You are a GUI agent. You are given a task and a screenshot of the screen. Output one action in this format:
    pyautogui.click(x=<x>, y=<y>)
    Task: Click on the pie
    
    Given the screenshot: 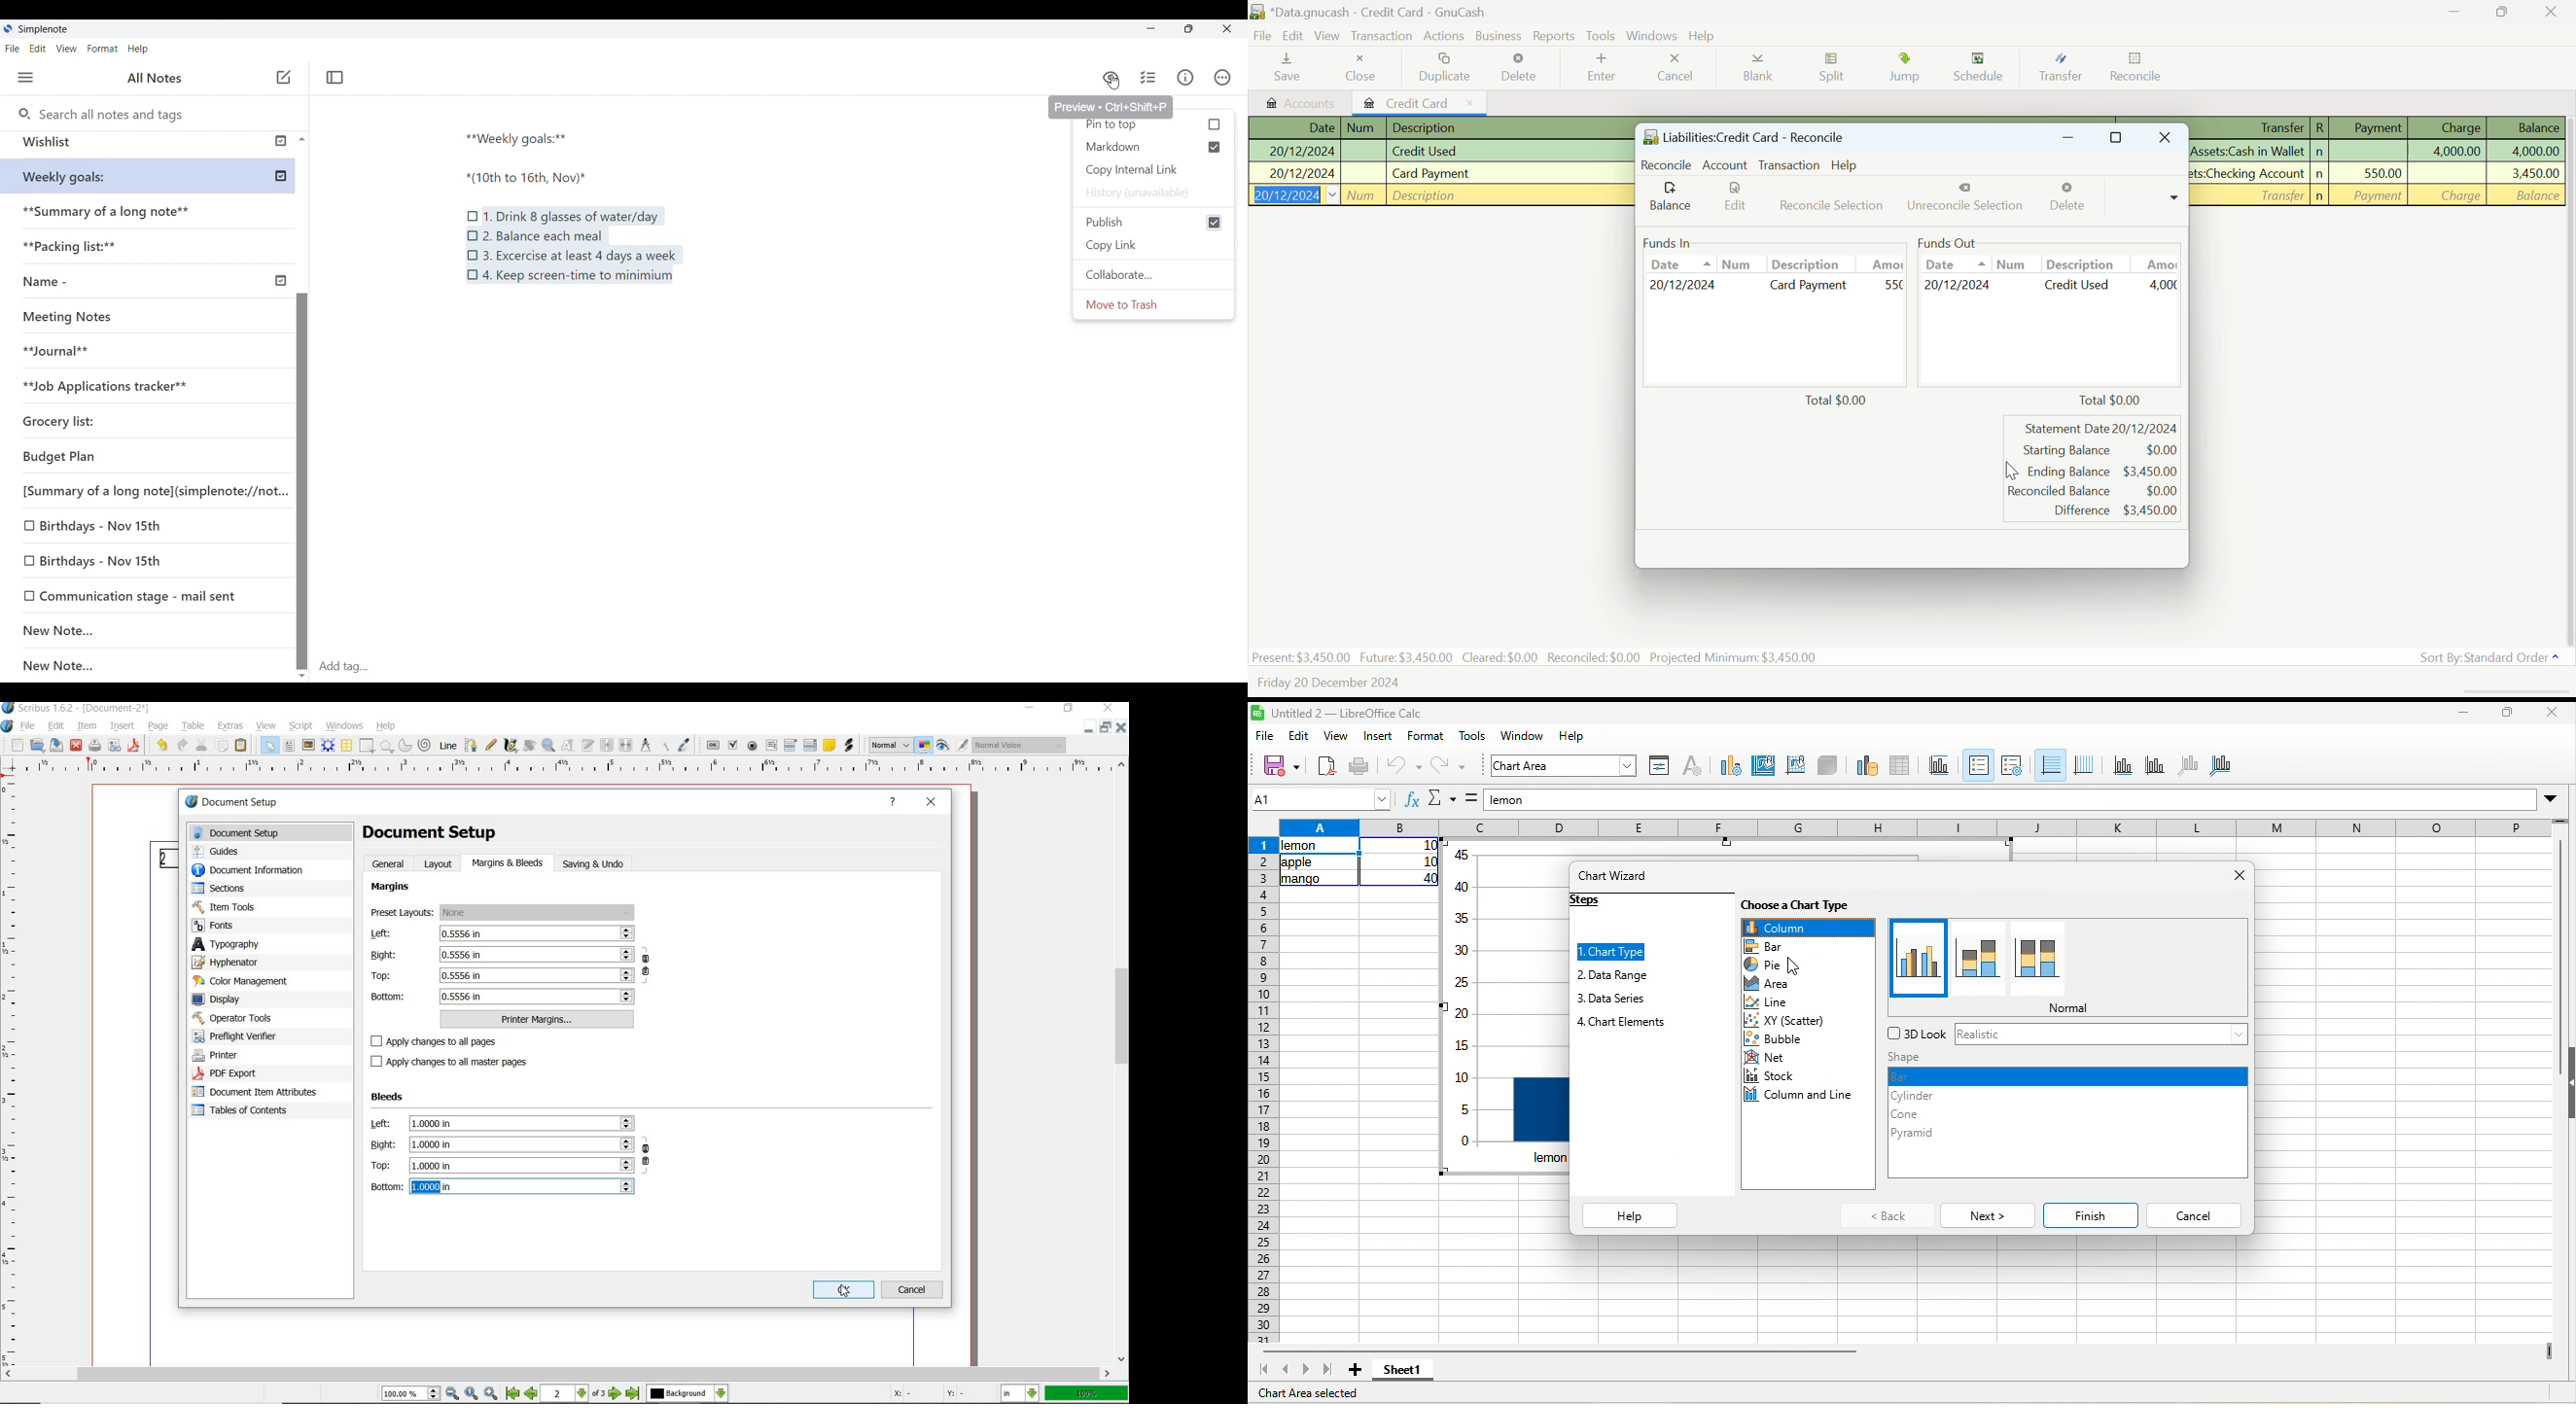 What is the action you would take?
    pyautogui.click(x=1782, y=965)
    